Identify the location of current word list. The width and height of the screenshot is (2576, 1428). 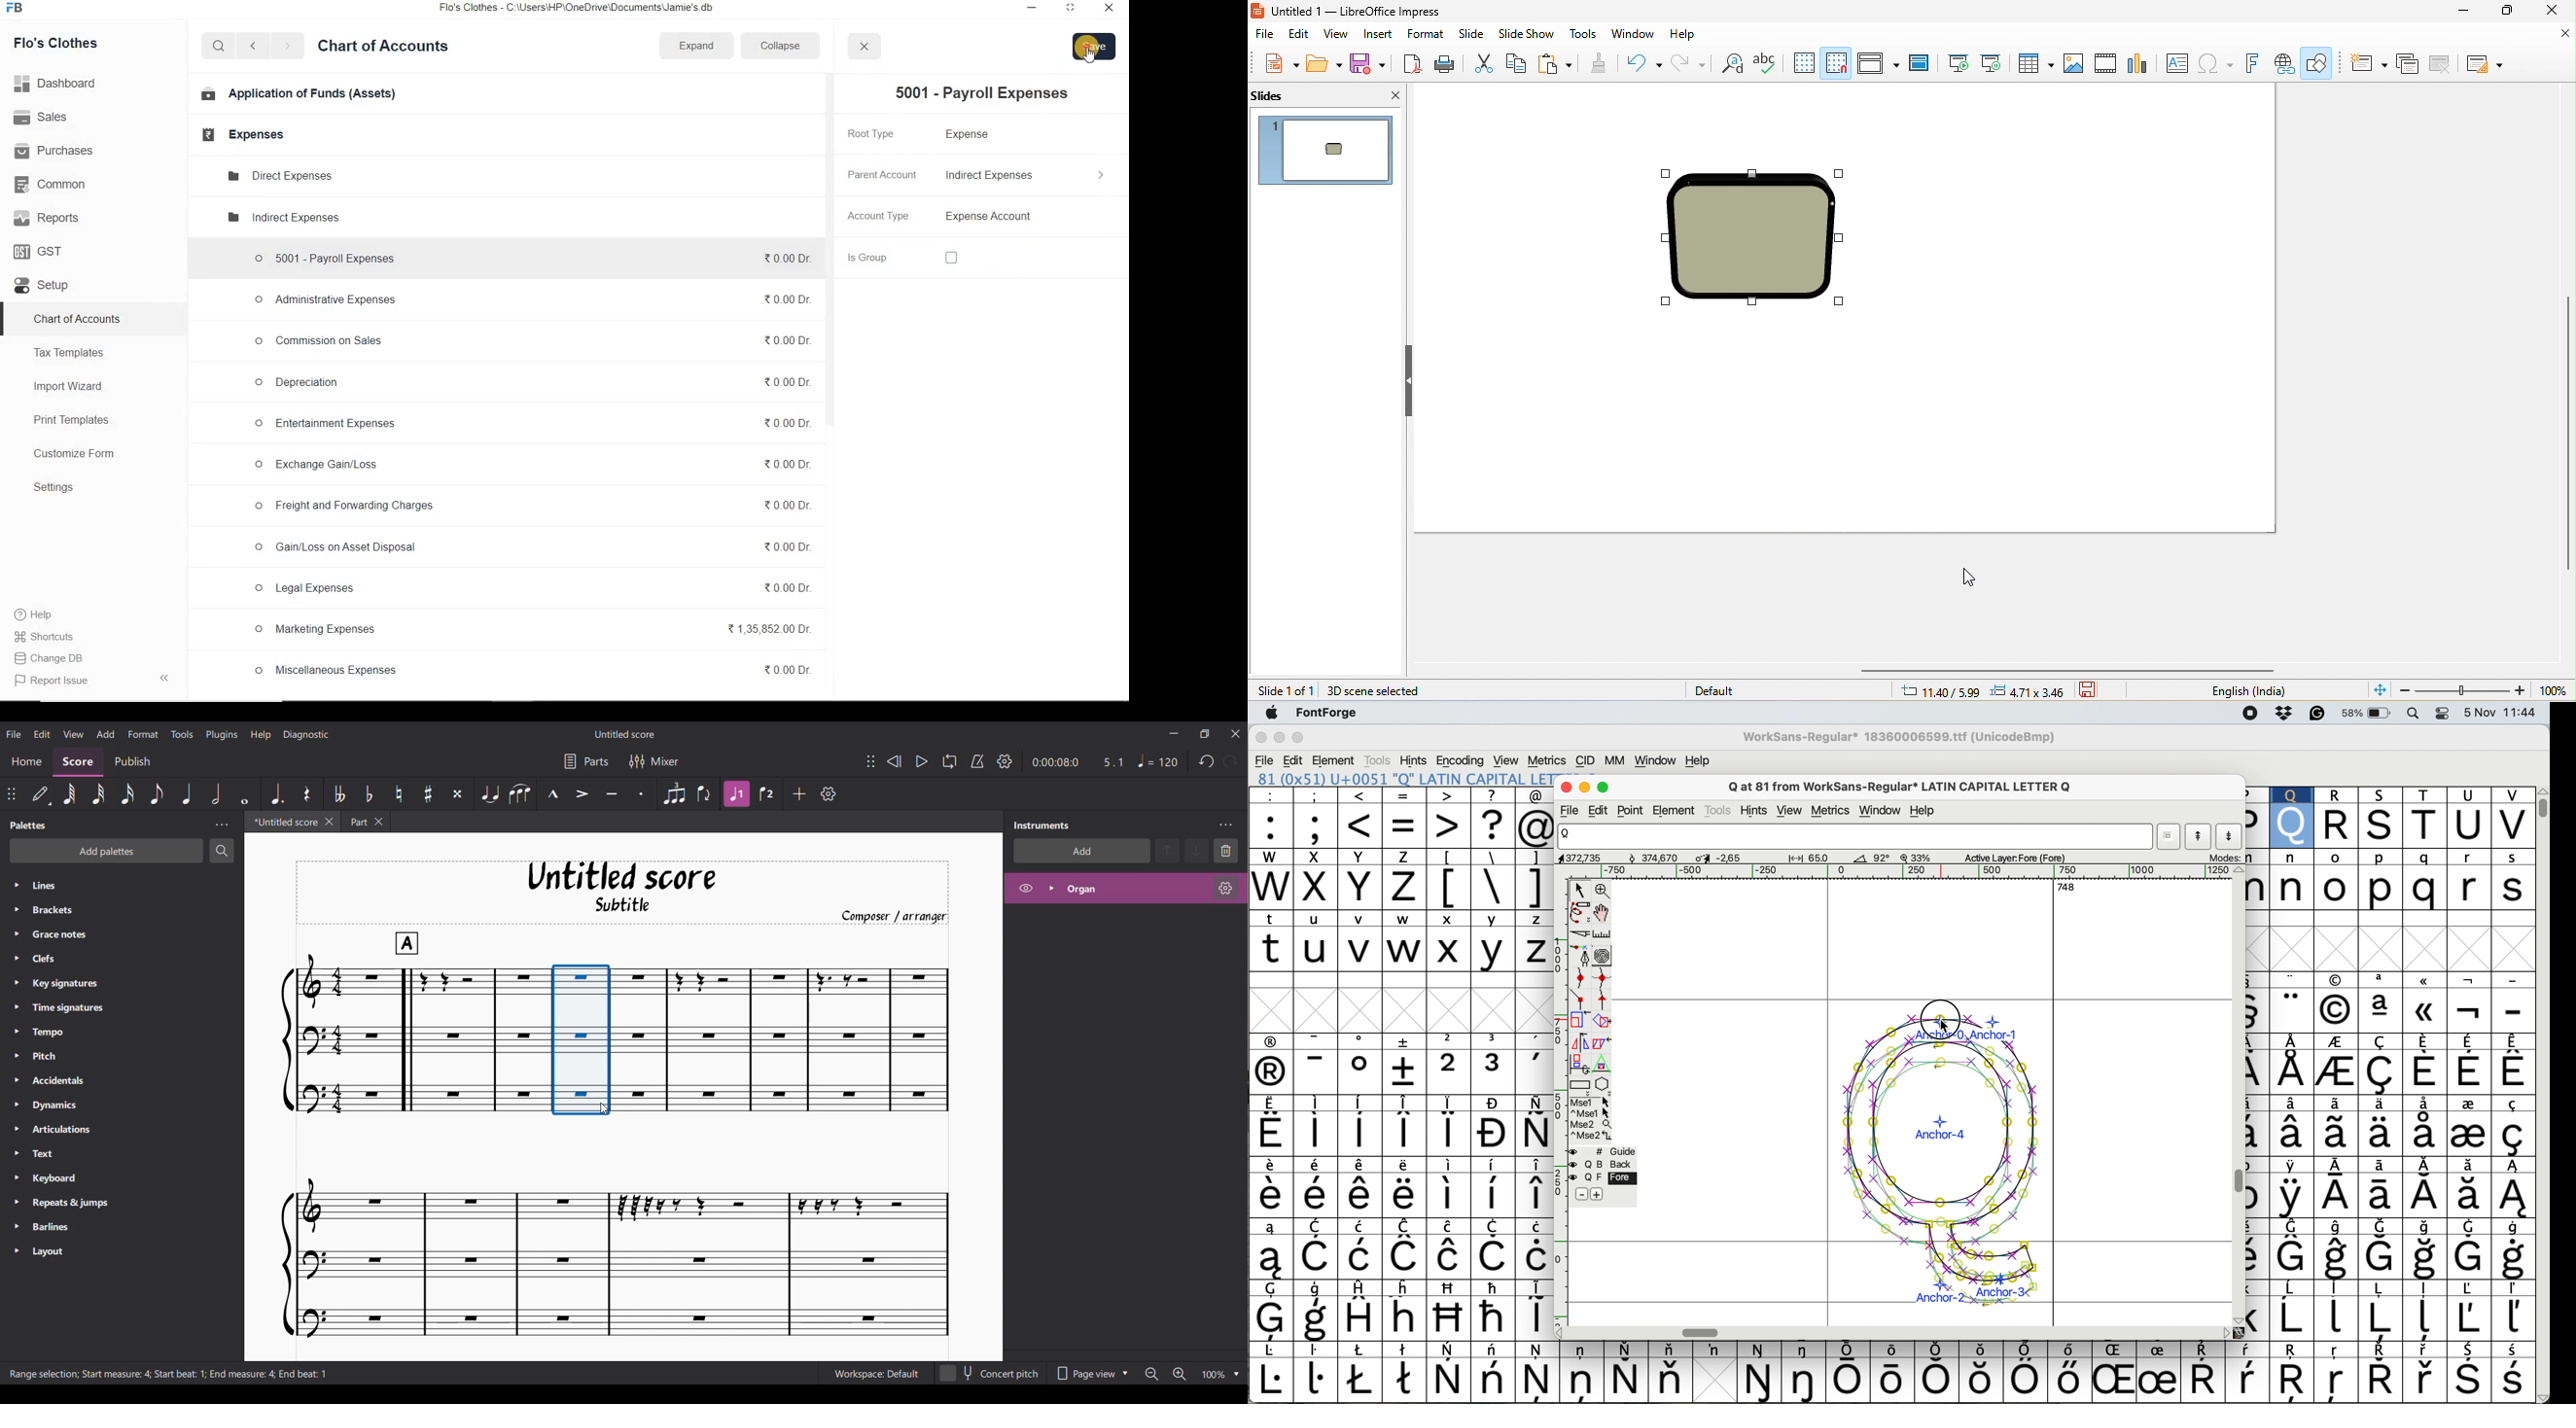
(2169, 837).